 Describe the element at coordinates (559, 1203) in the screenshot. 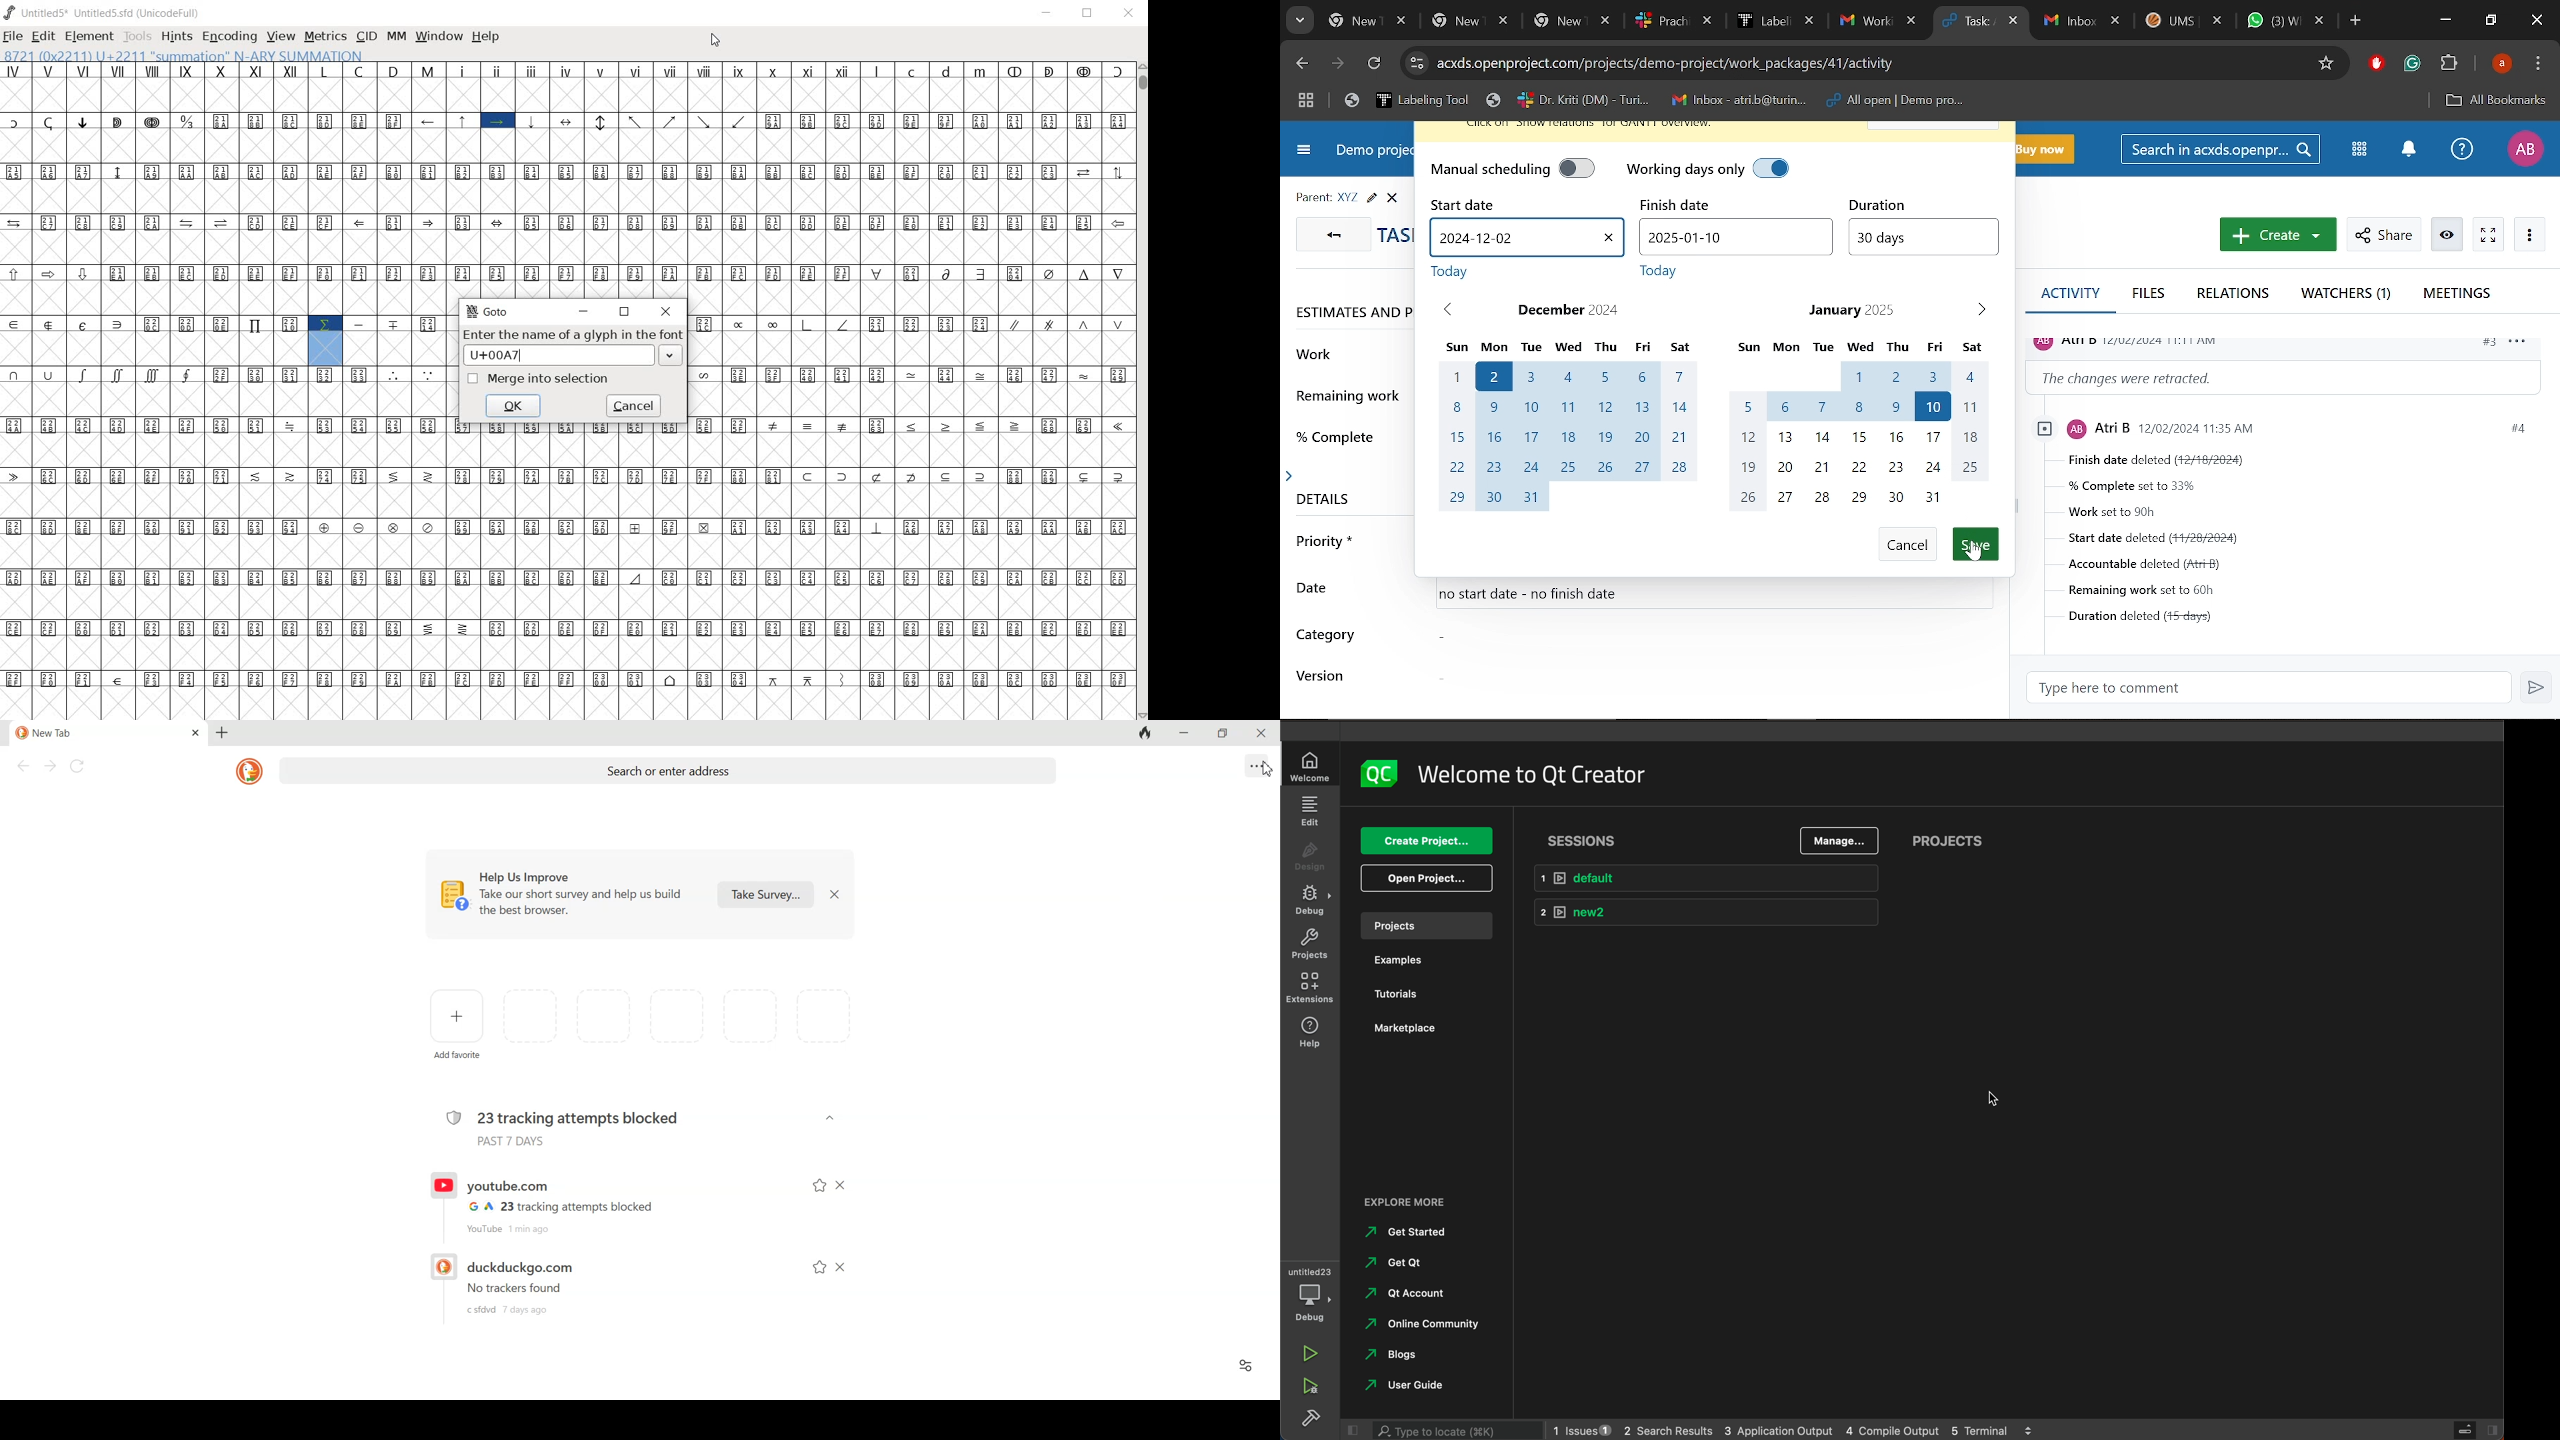

I see `Recent History` at that location.